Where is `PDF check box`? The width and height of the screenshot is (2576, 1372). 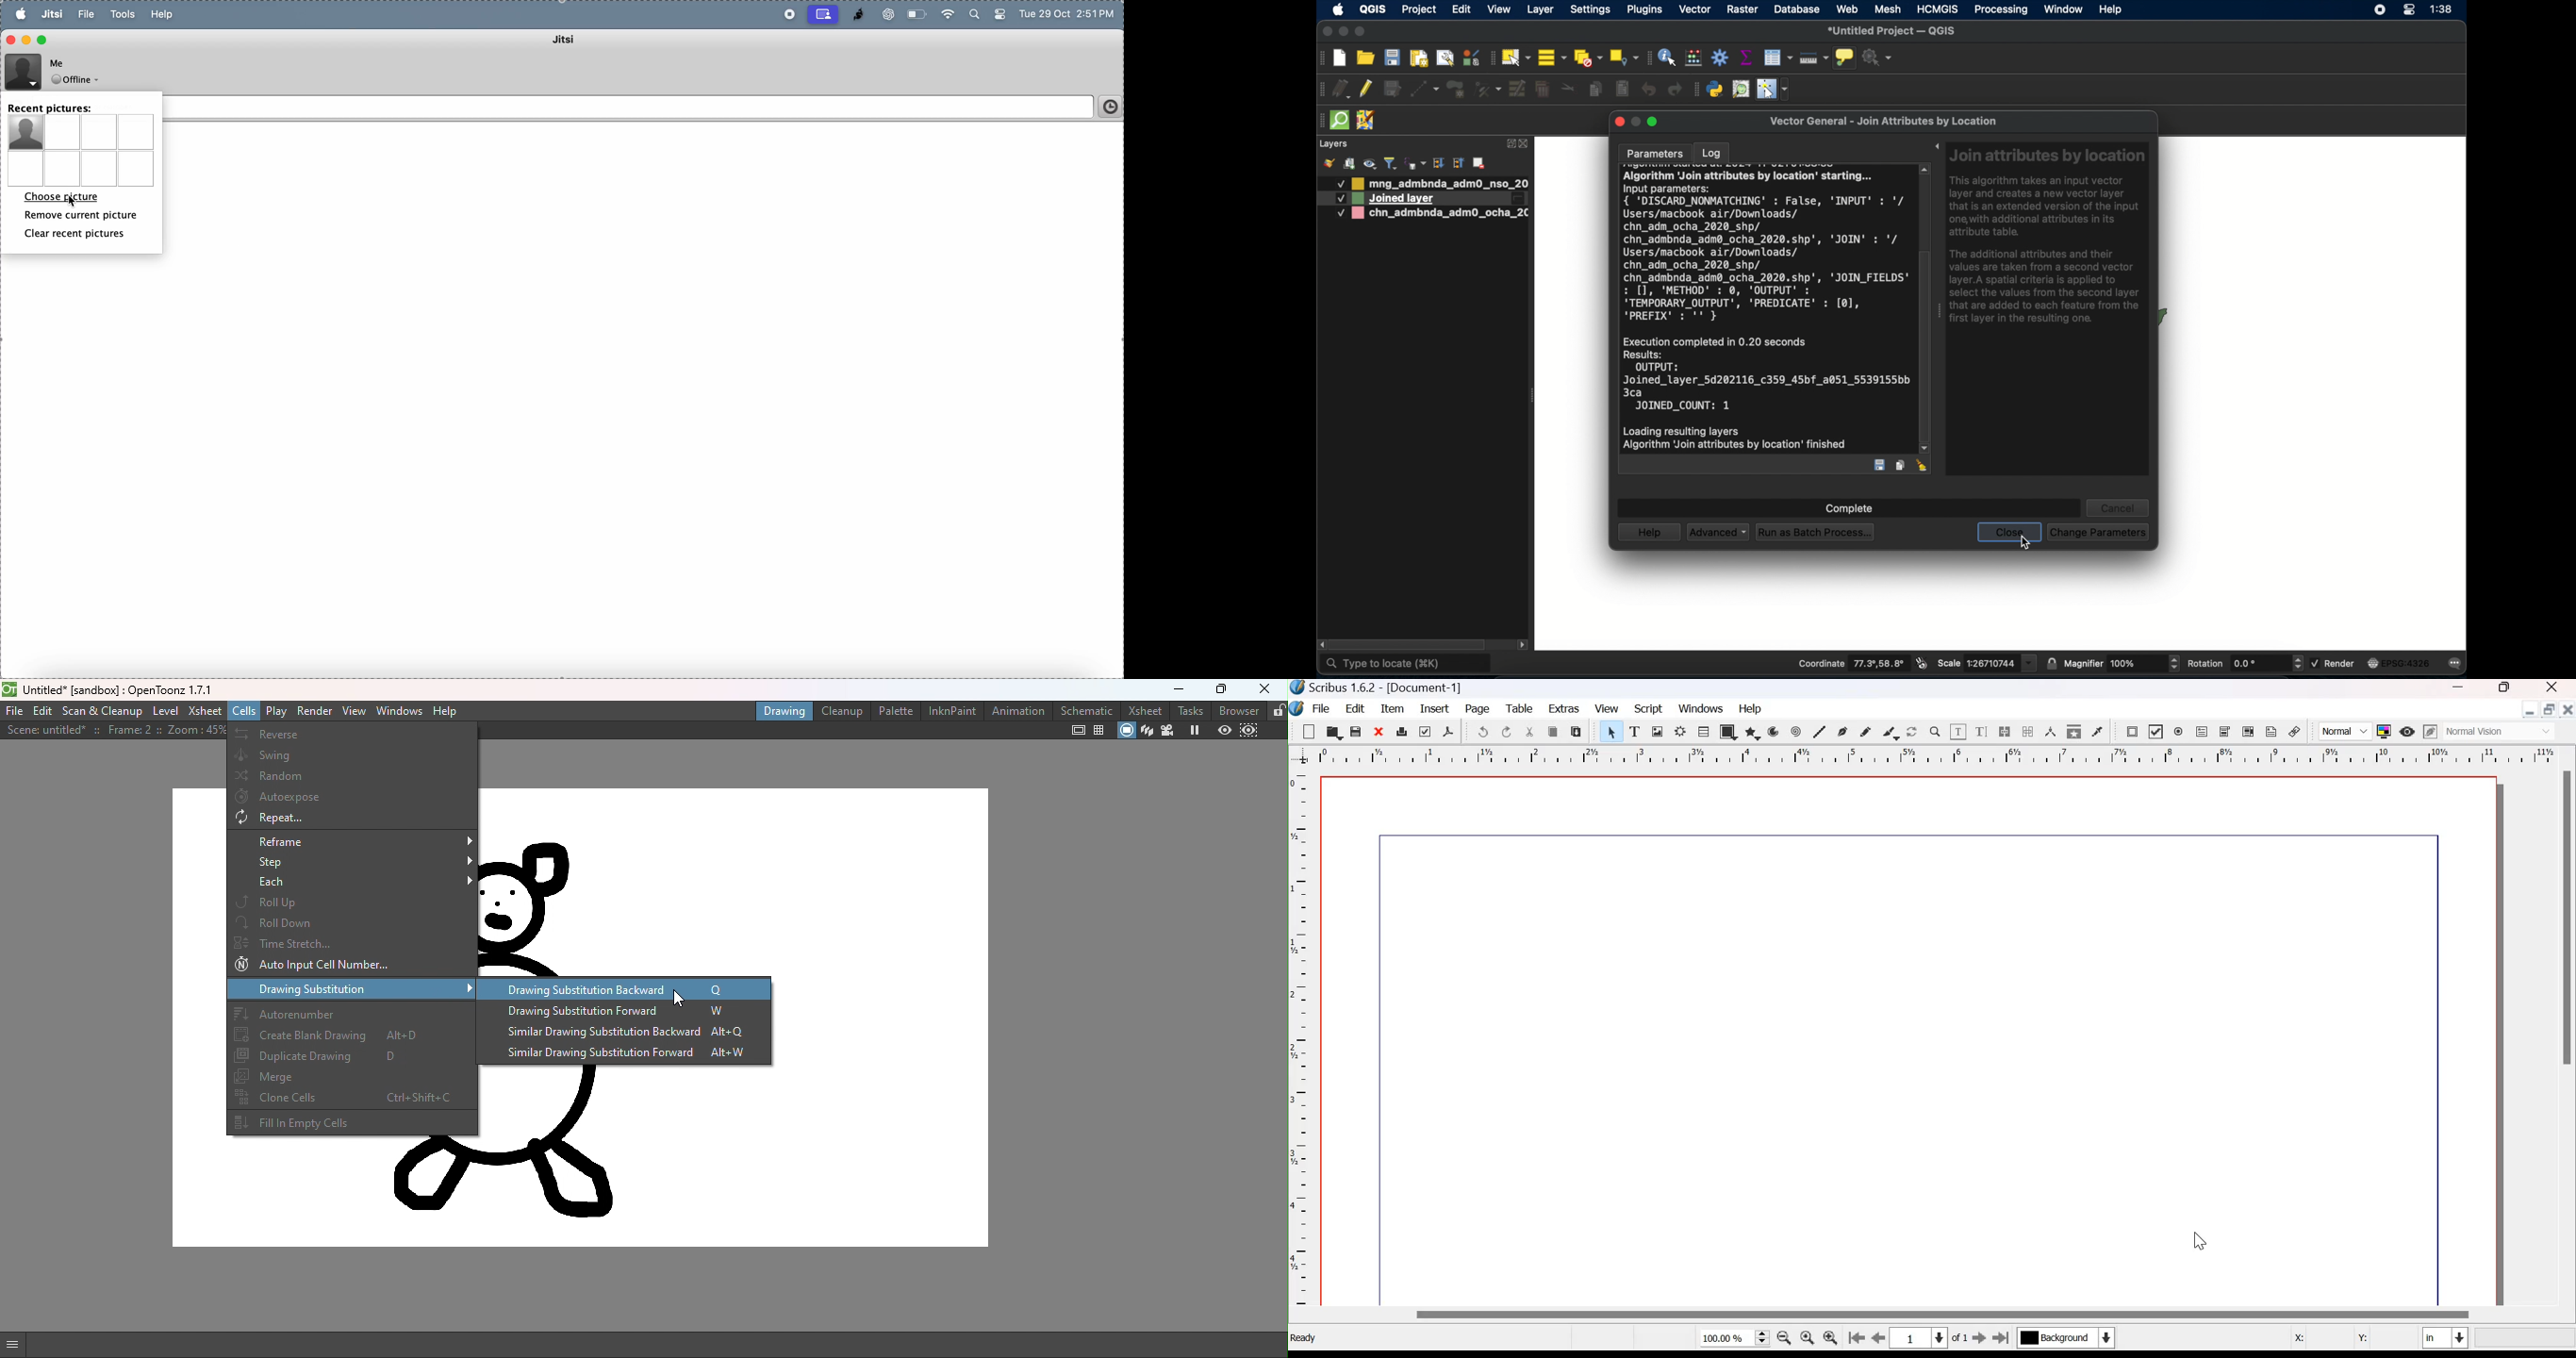
PDF check box is located at coordinates (2156, 731).